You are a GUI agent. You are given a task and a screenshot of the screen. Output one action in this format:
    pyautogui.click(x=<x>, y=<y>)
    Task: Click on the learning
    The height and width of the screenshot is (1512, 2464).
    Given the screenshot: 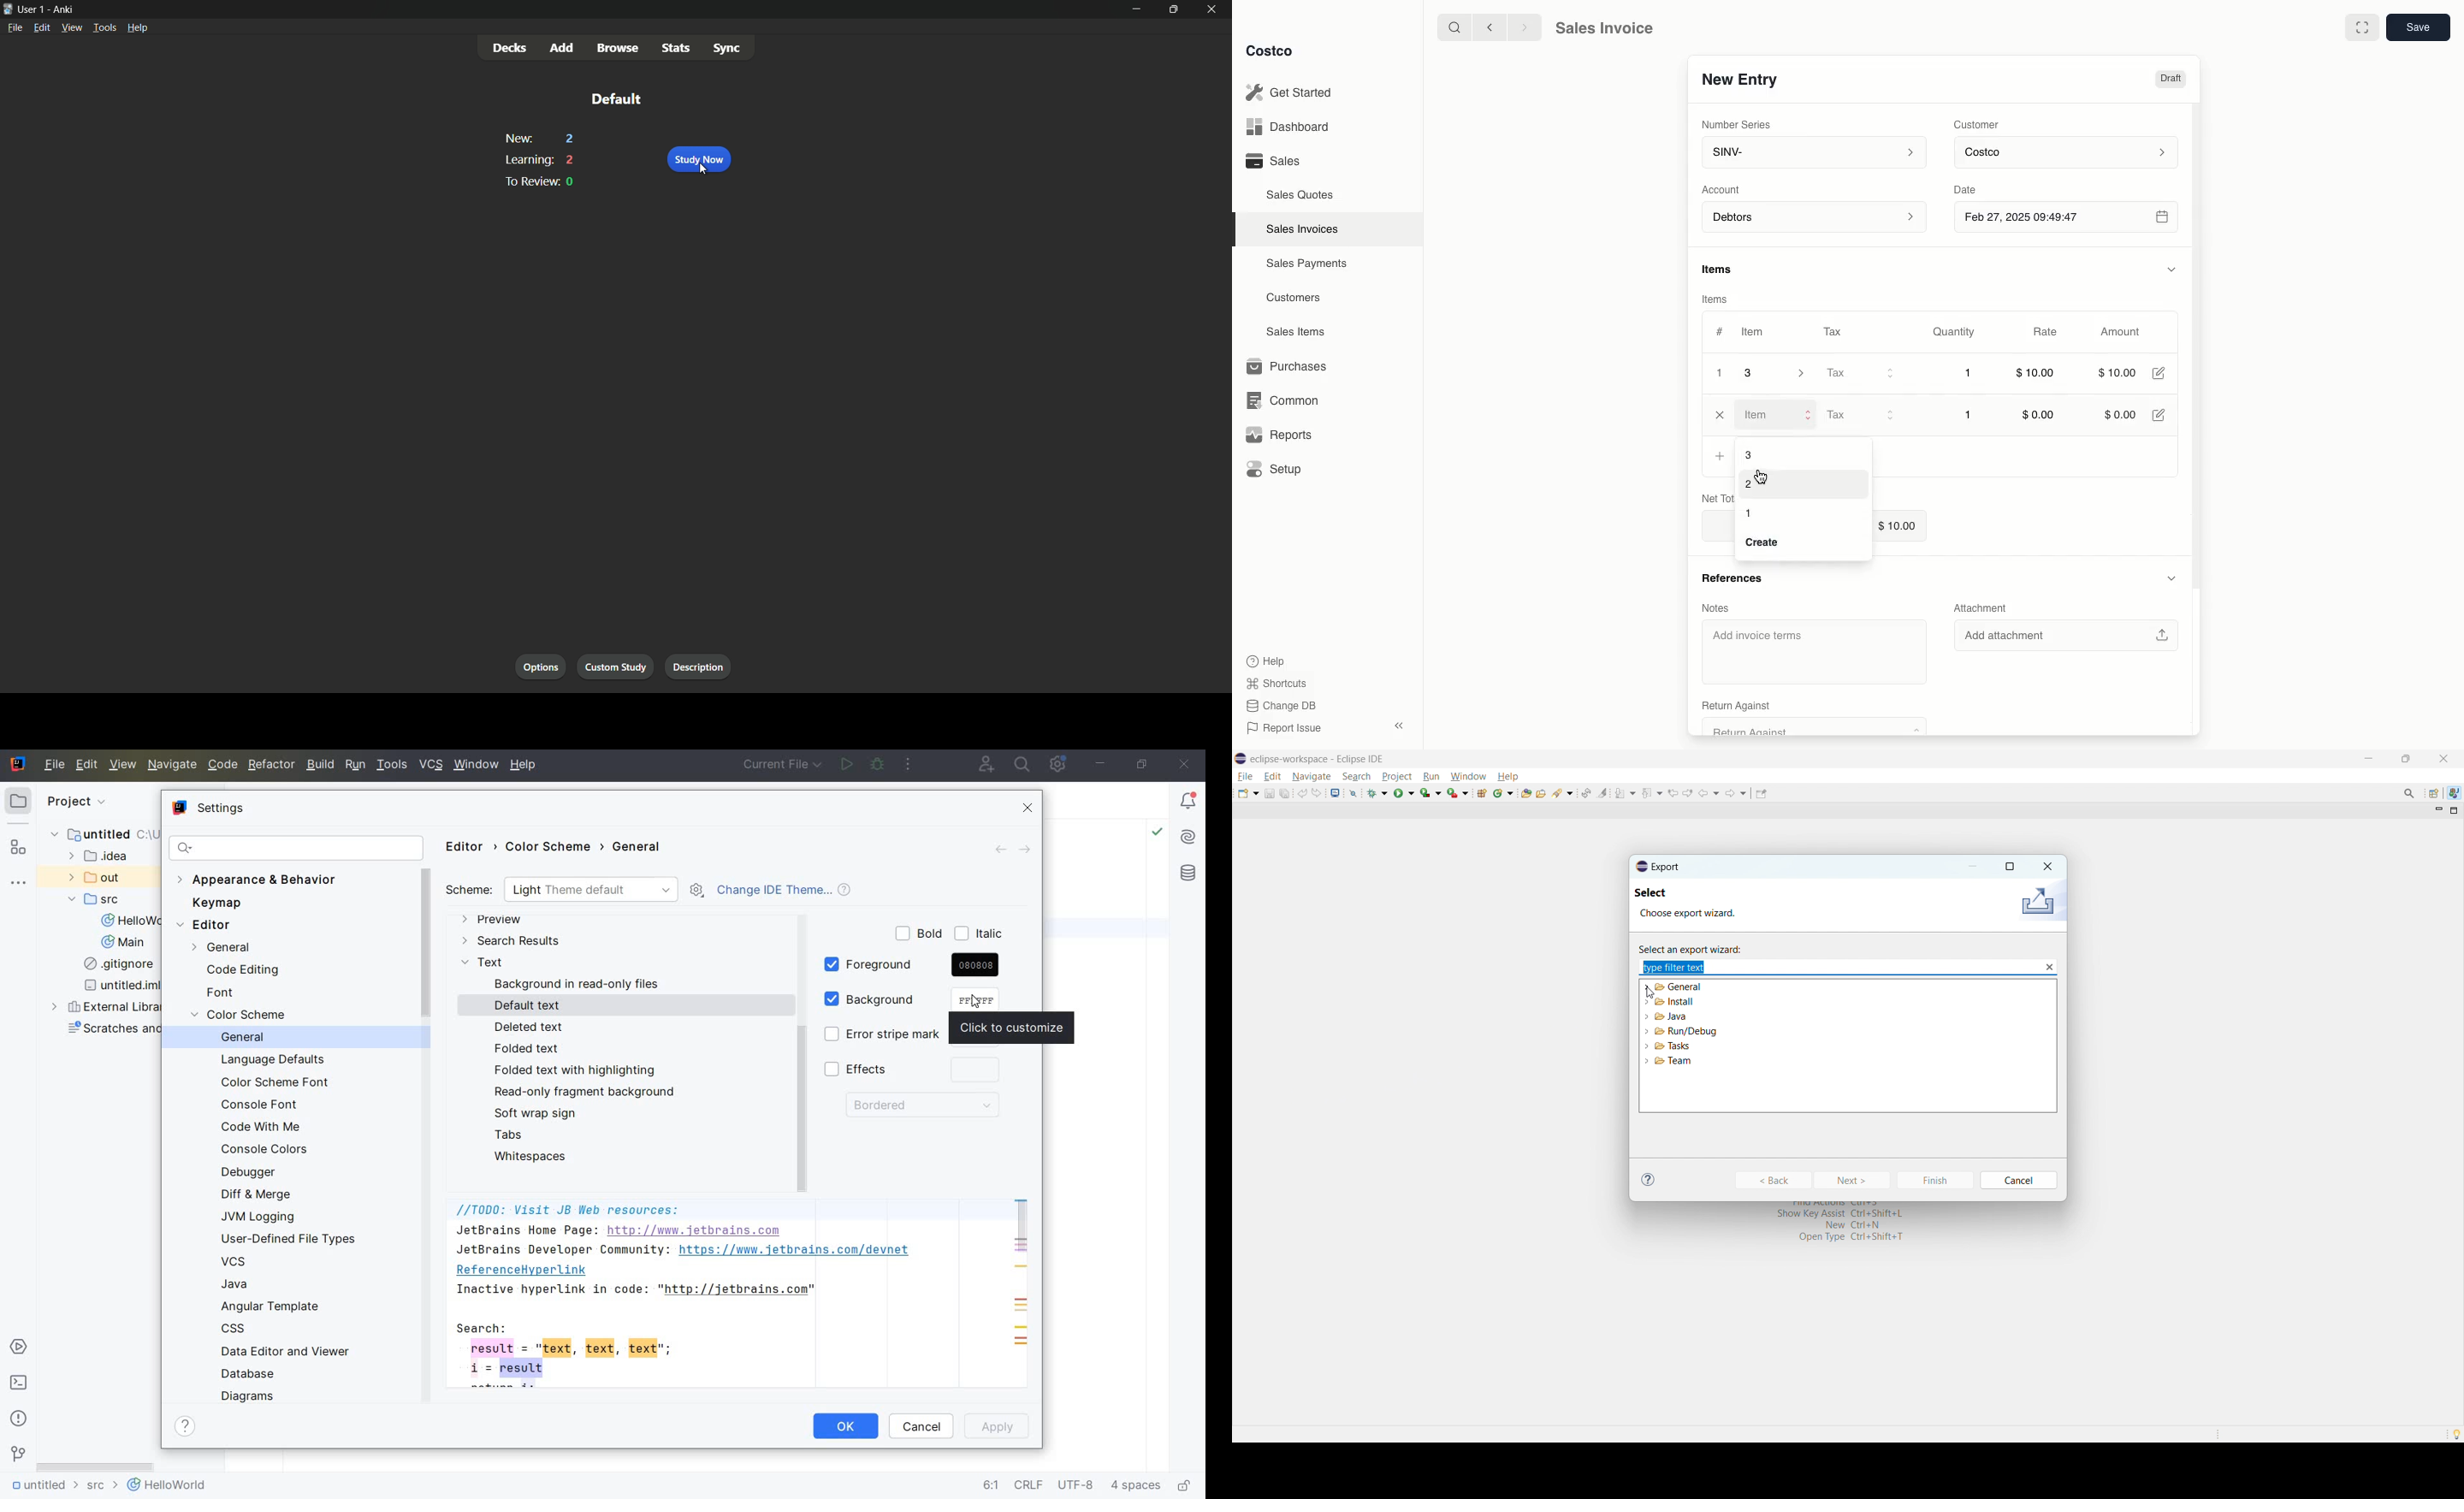 What is the action you would take?
    pyautogui.click(x=528, y=160)
    